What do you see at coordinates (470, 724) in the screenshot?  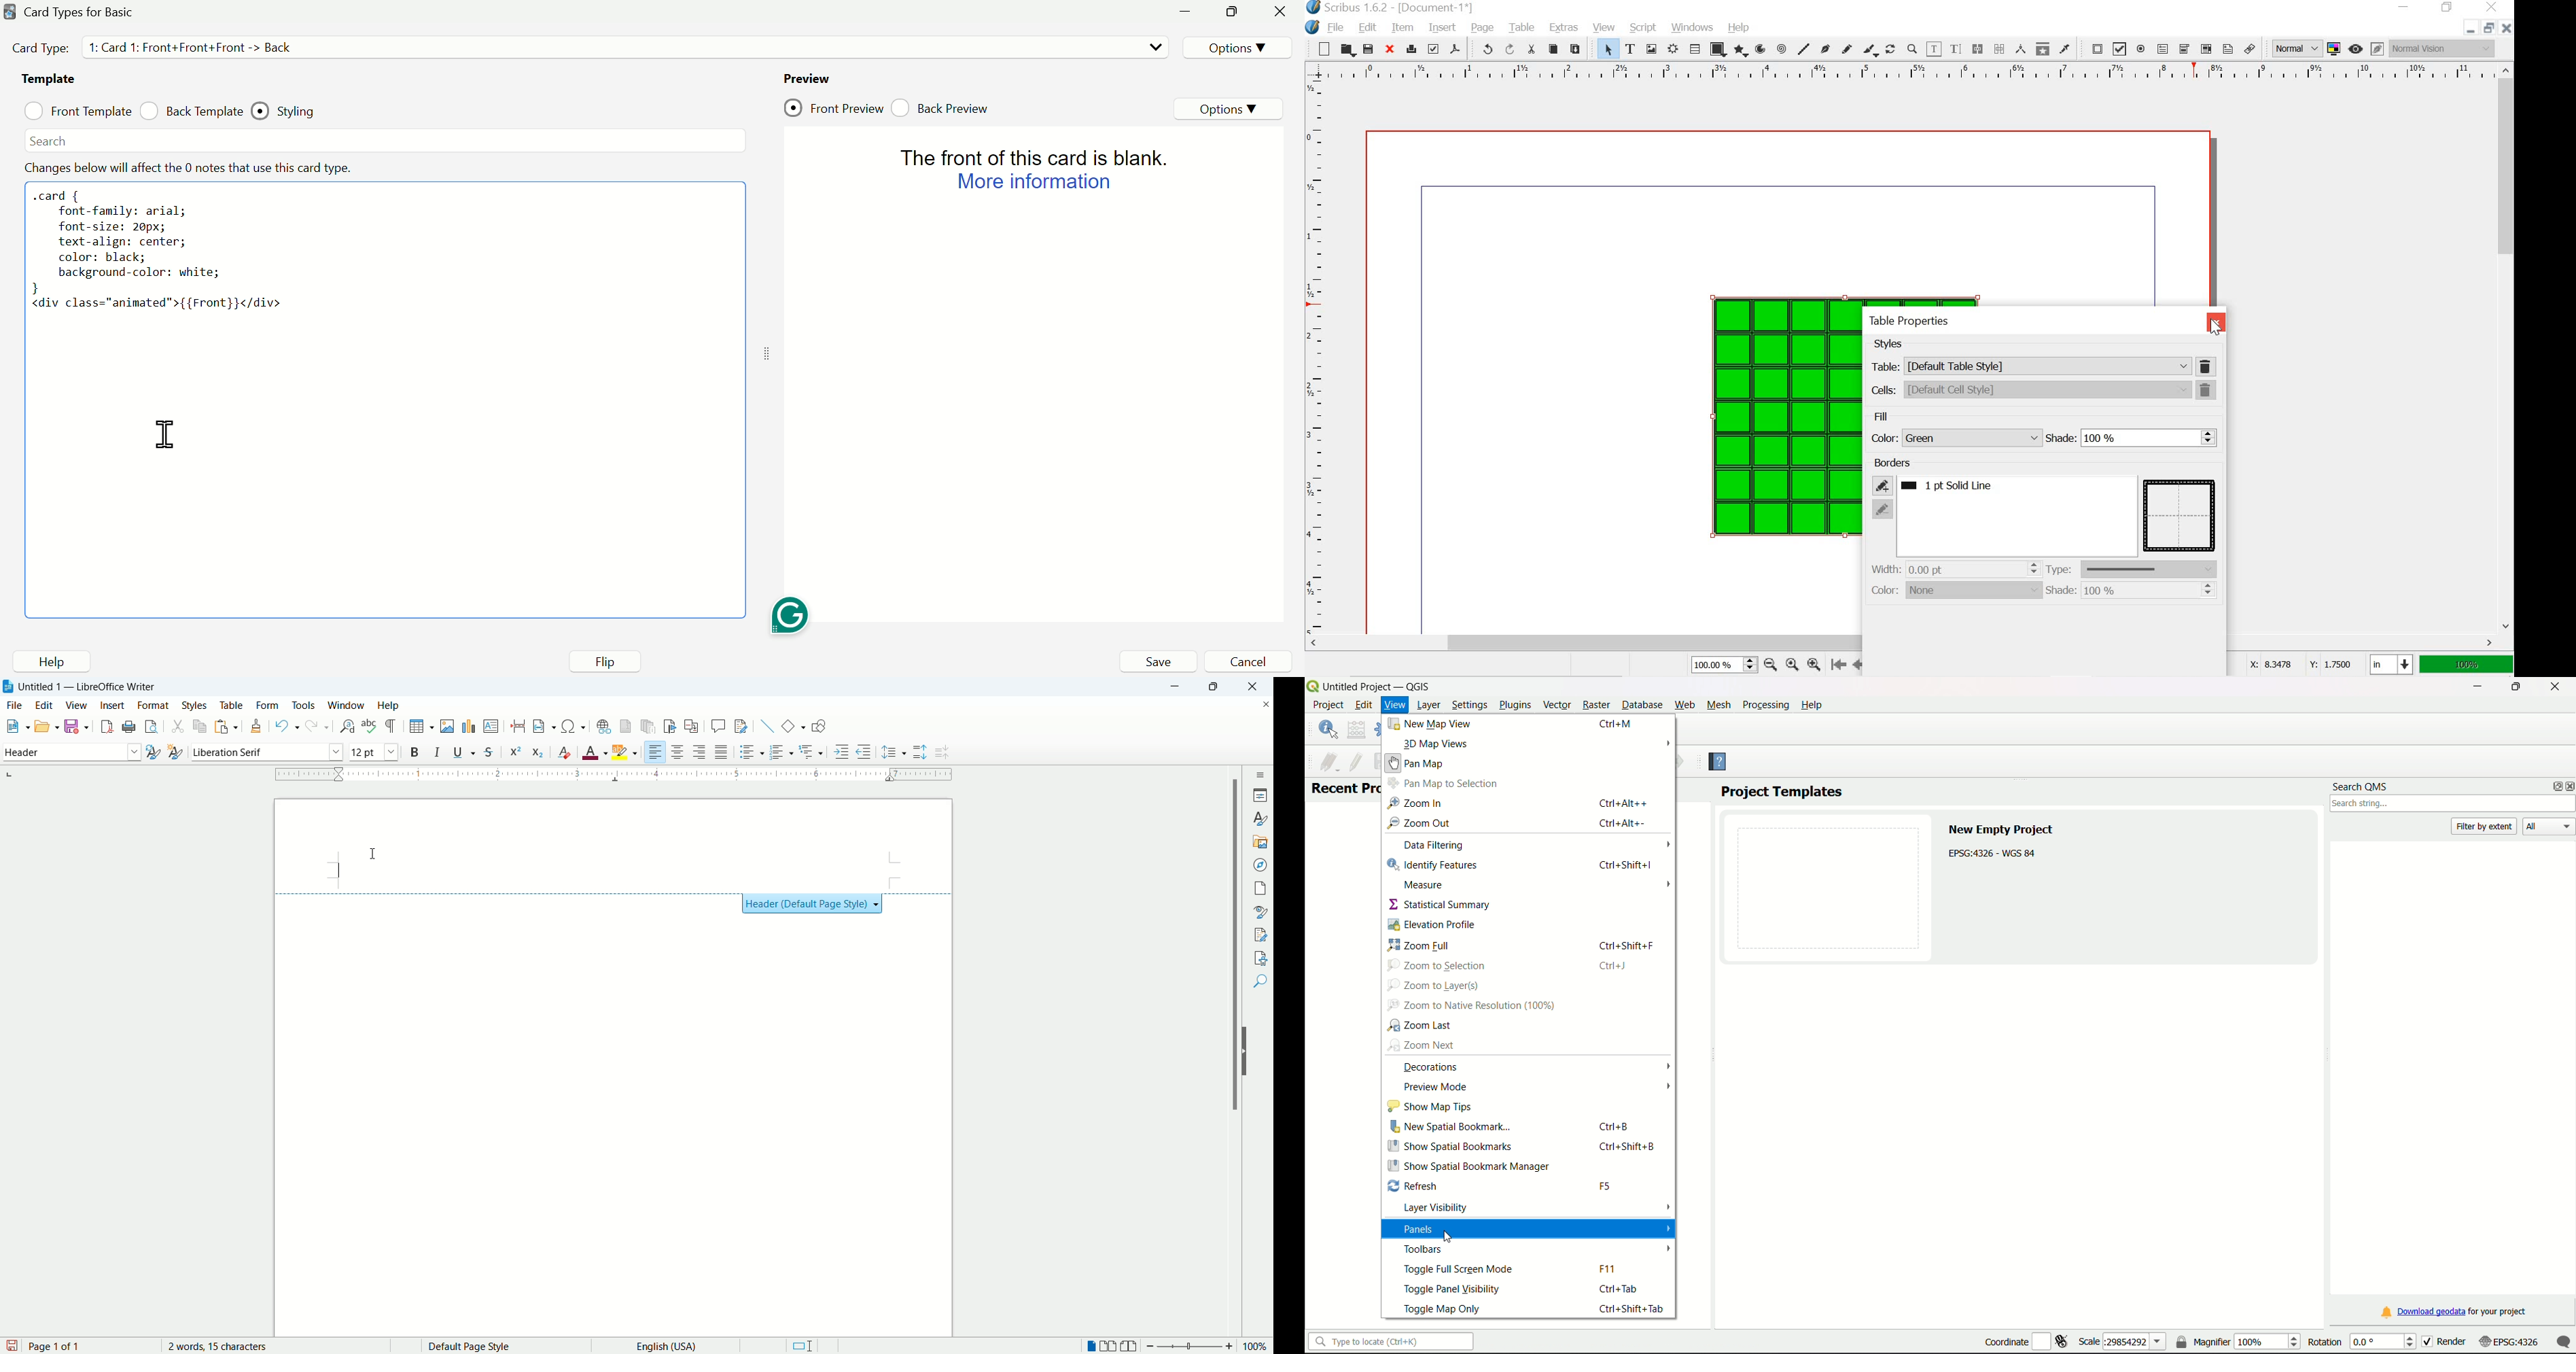 I see `insert chart` at bounding box center [470, 724].